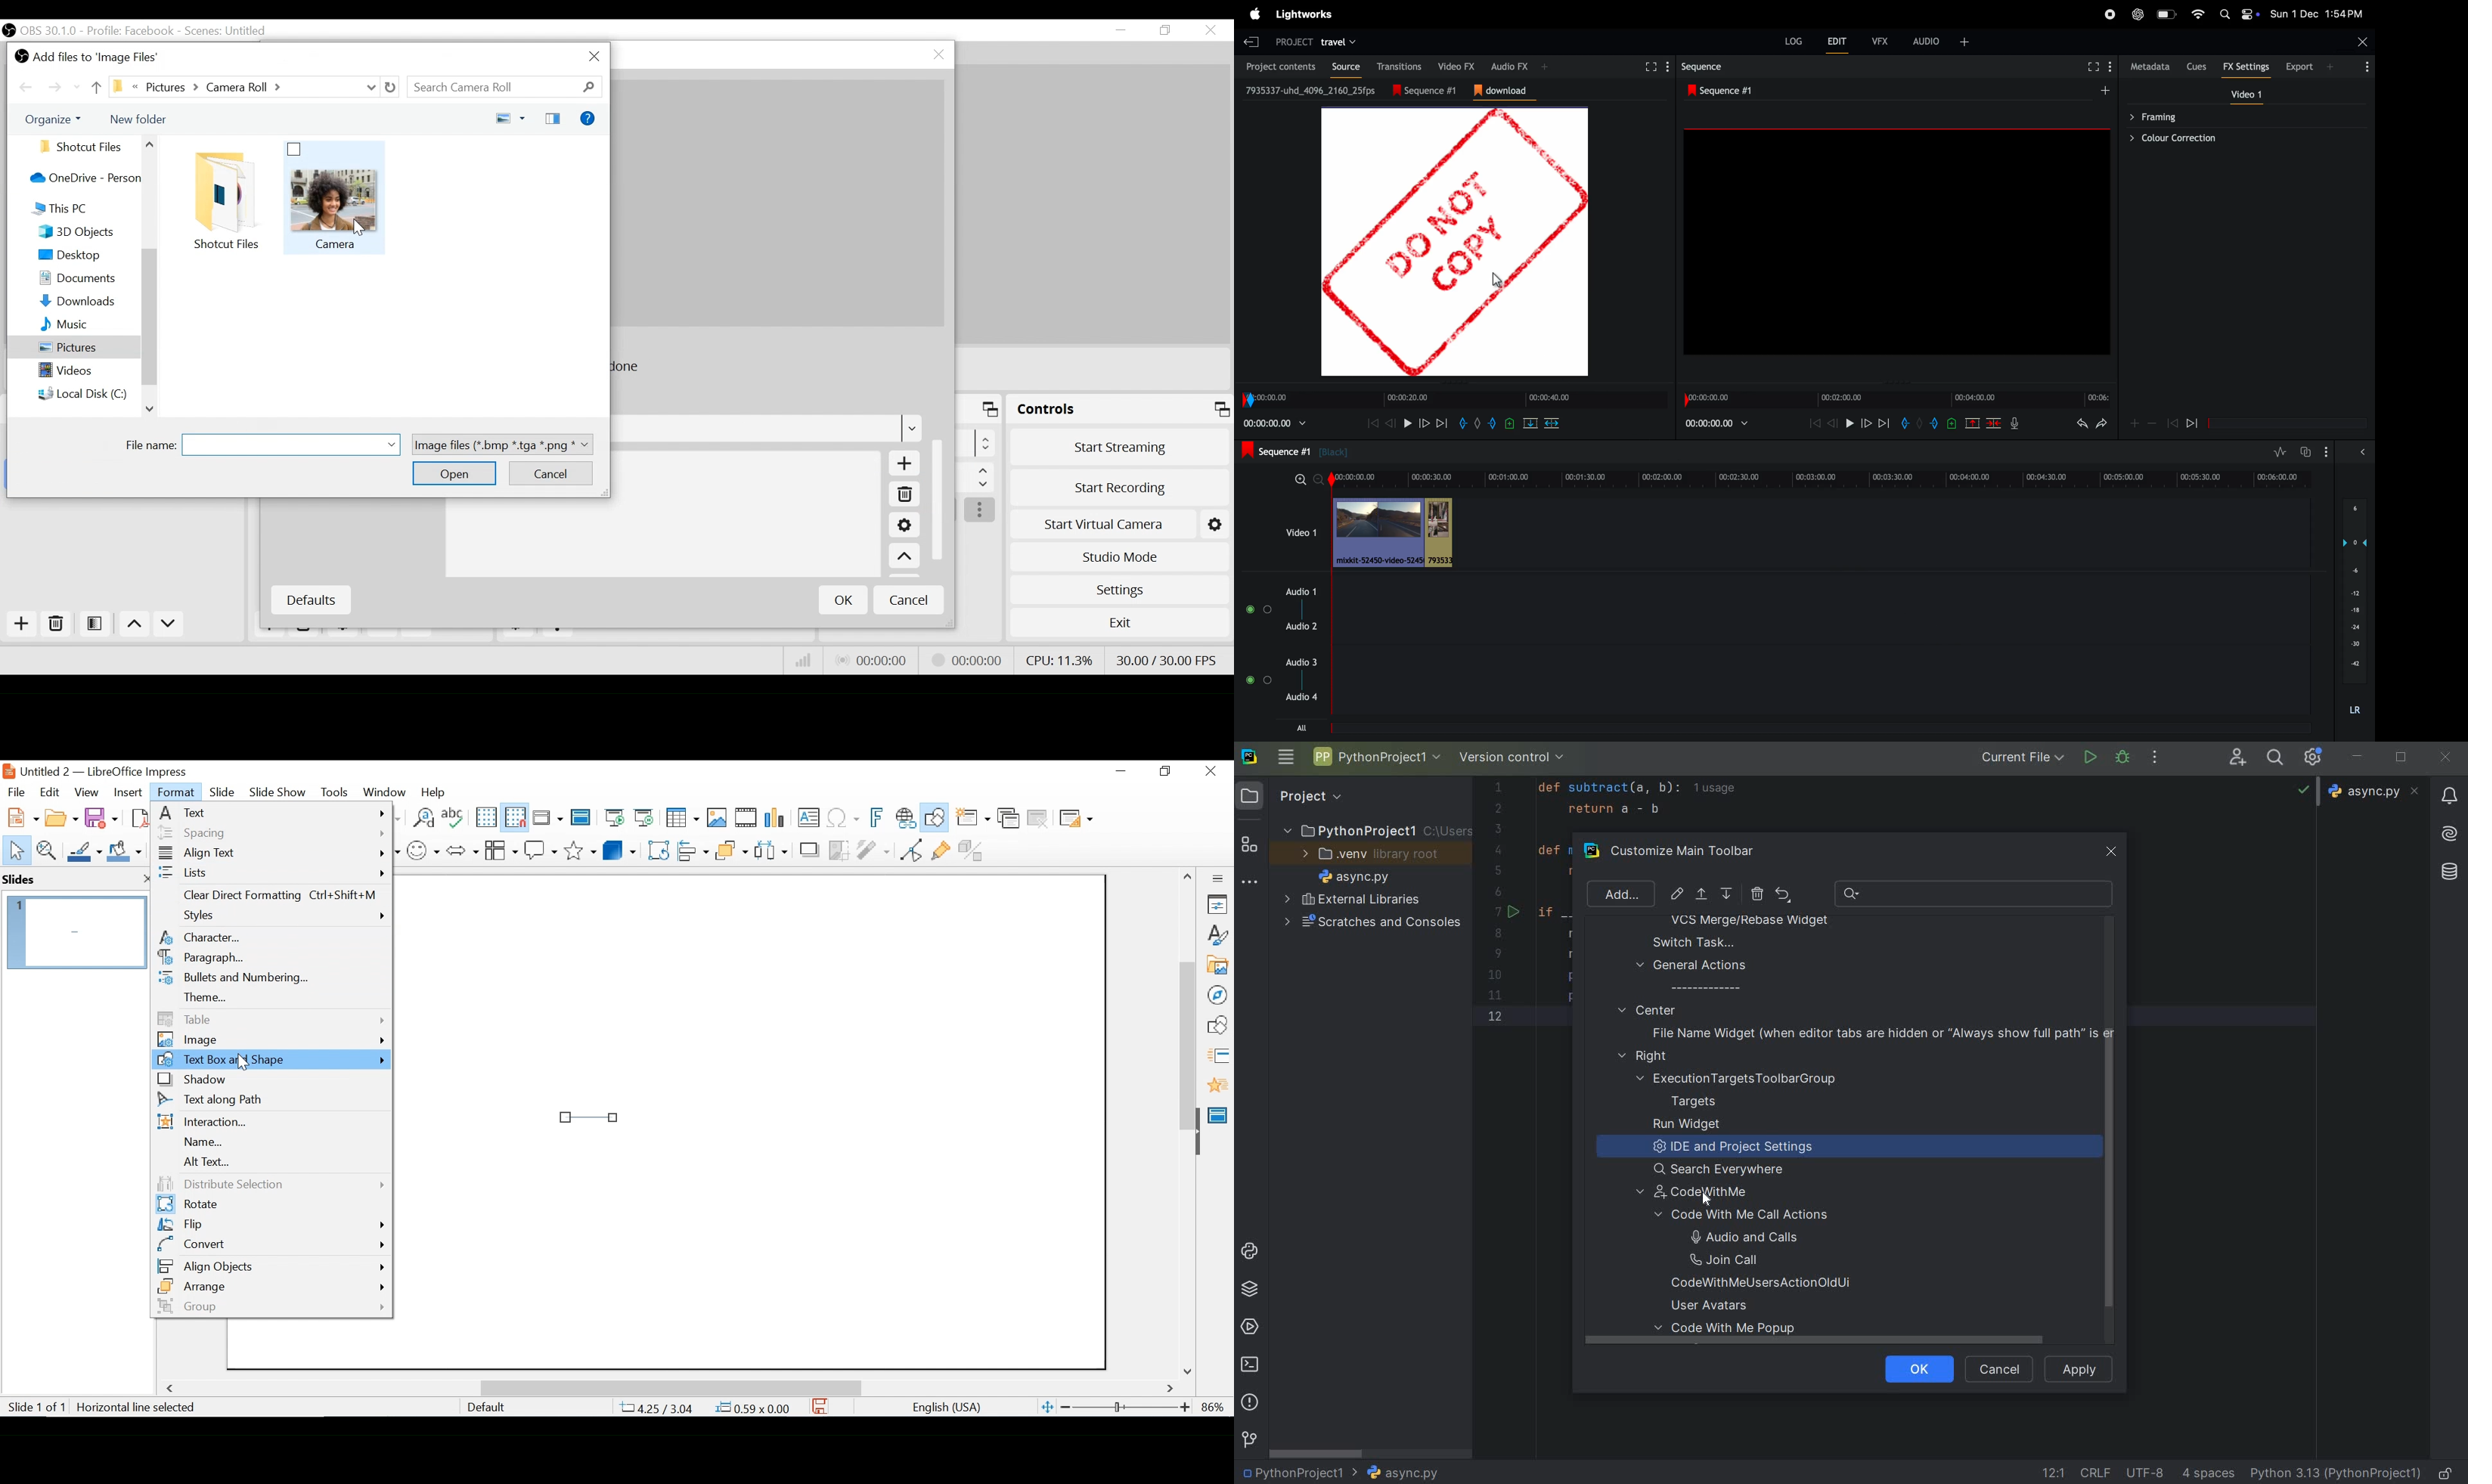 The image size is (2492, 1484). Describe the element at coordinates (75, 932) in the screenshot. I see `Slide Preview` at that location.